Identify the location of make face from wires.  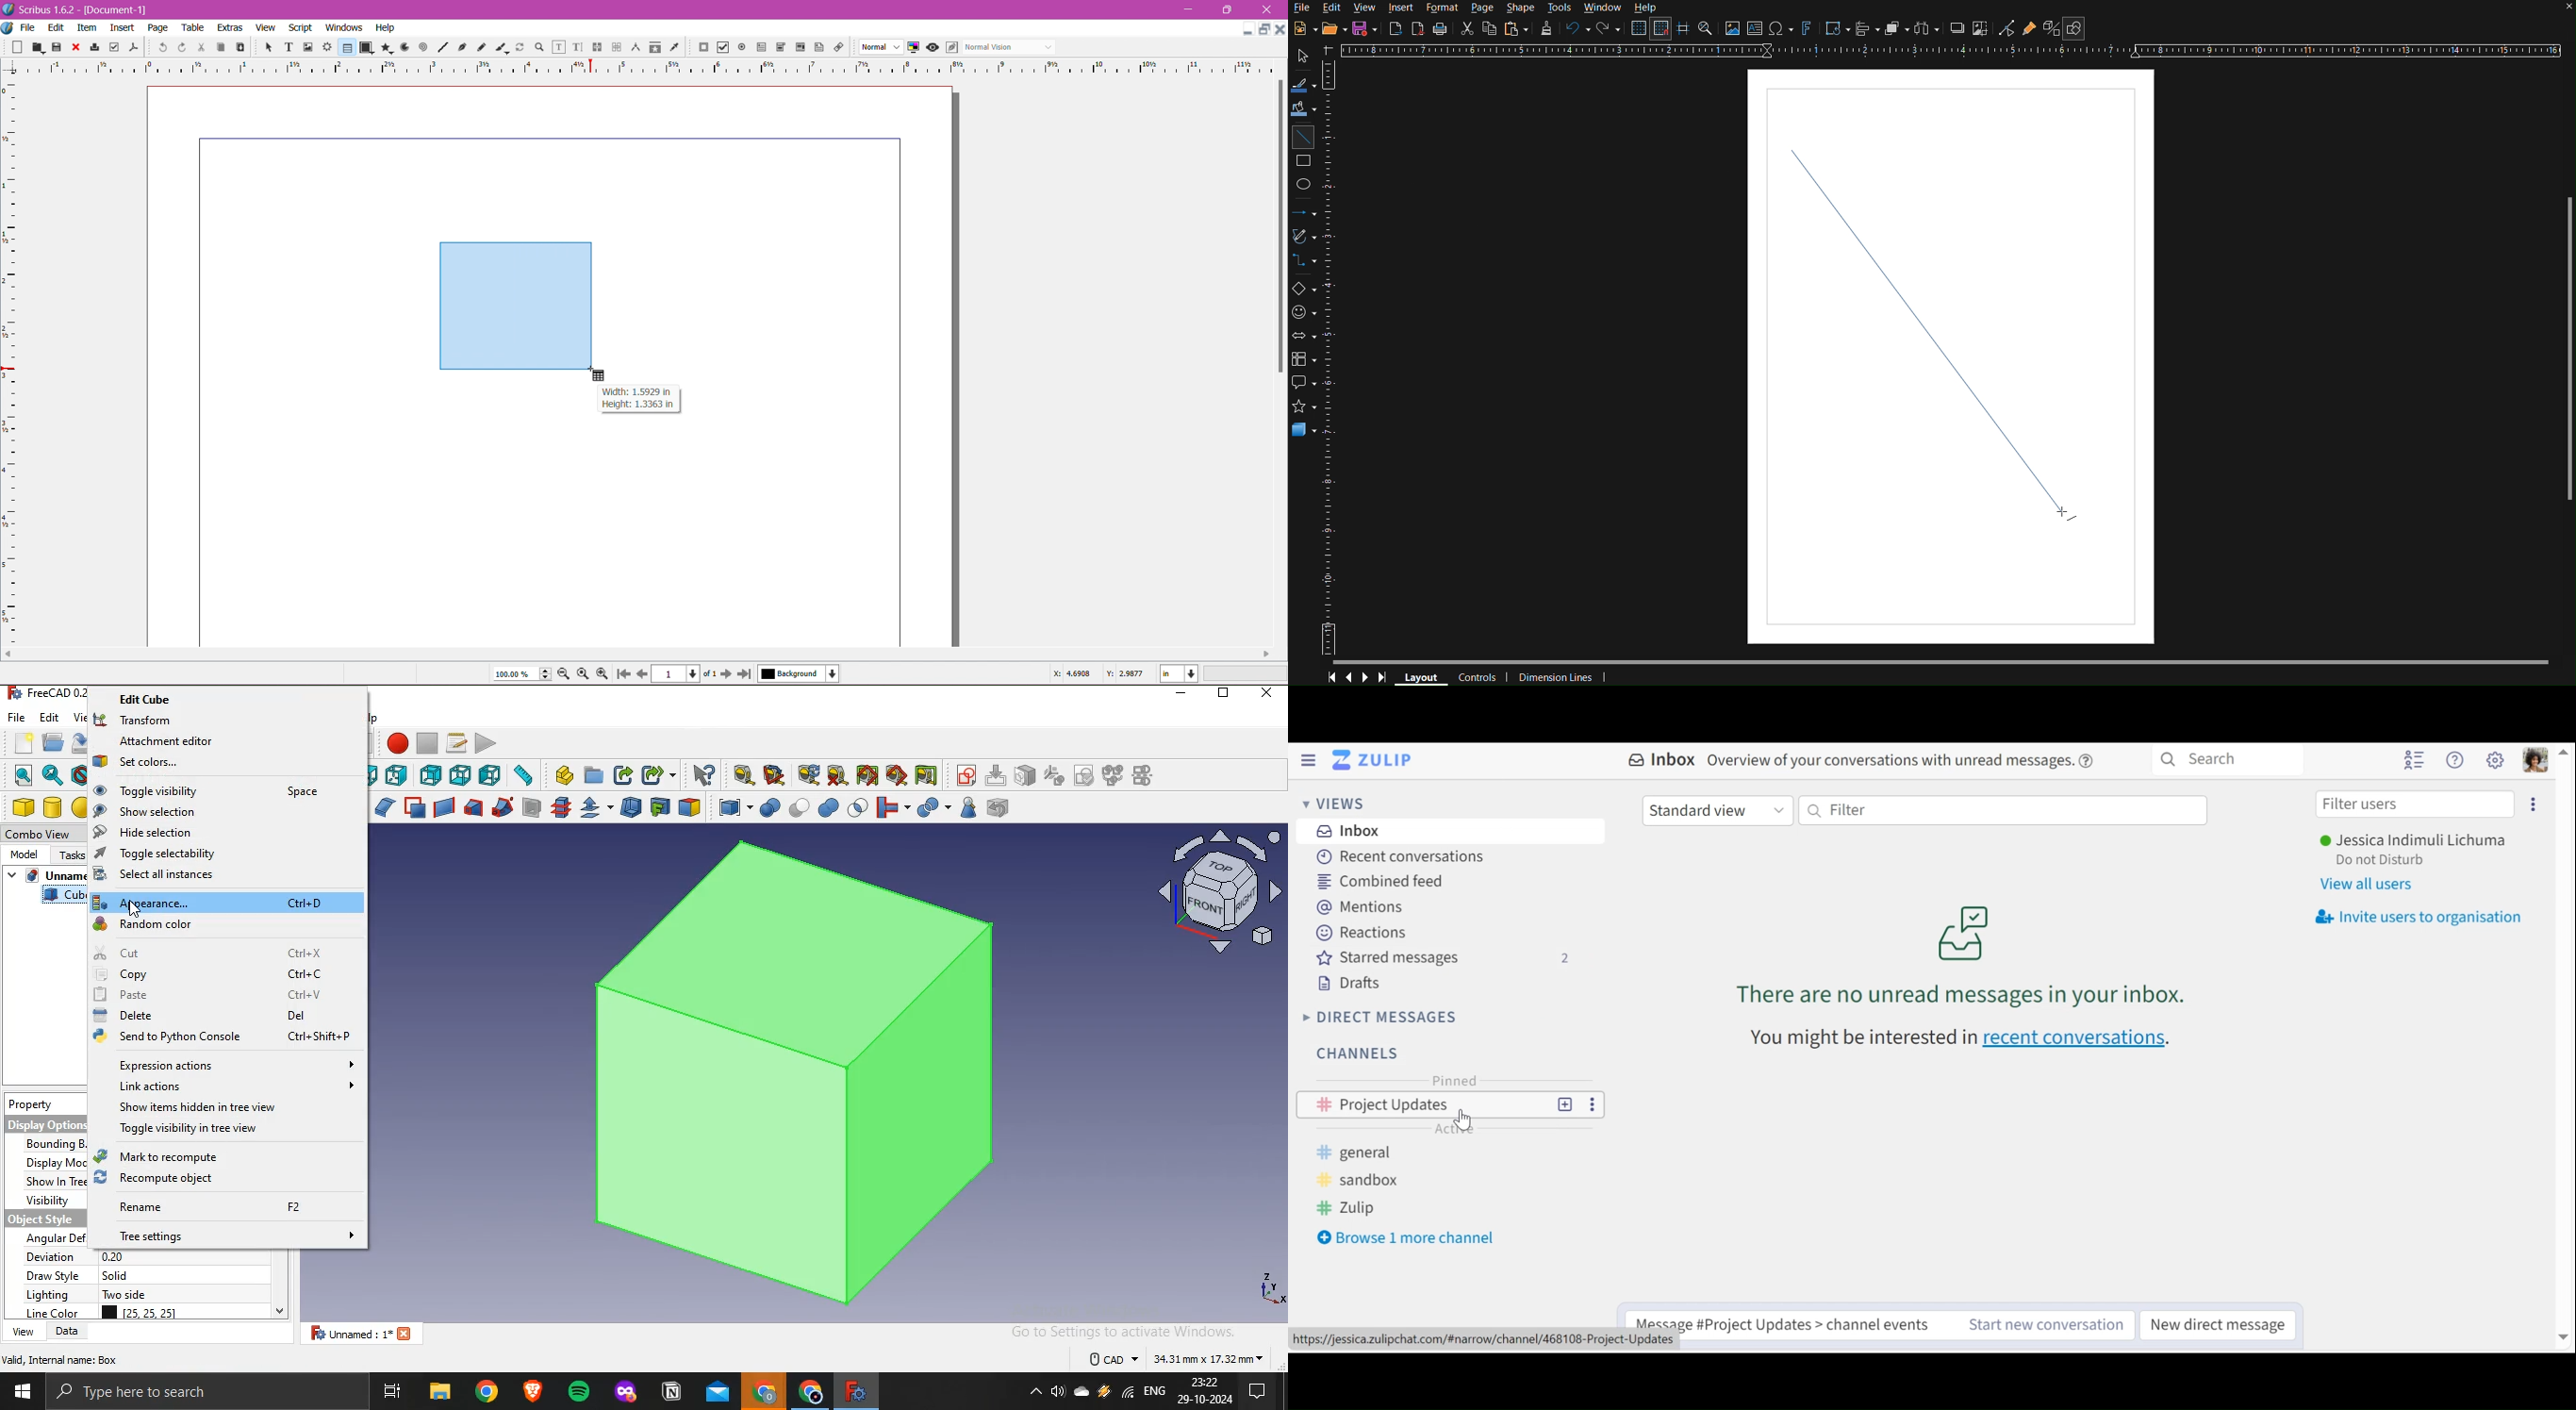
(414, 807).